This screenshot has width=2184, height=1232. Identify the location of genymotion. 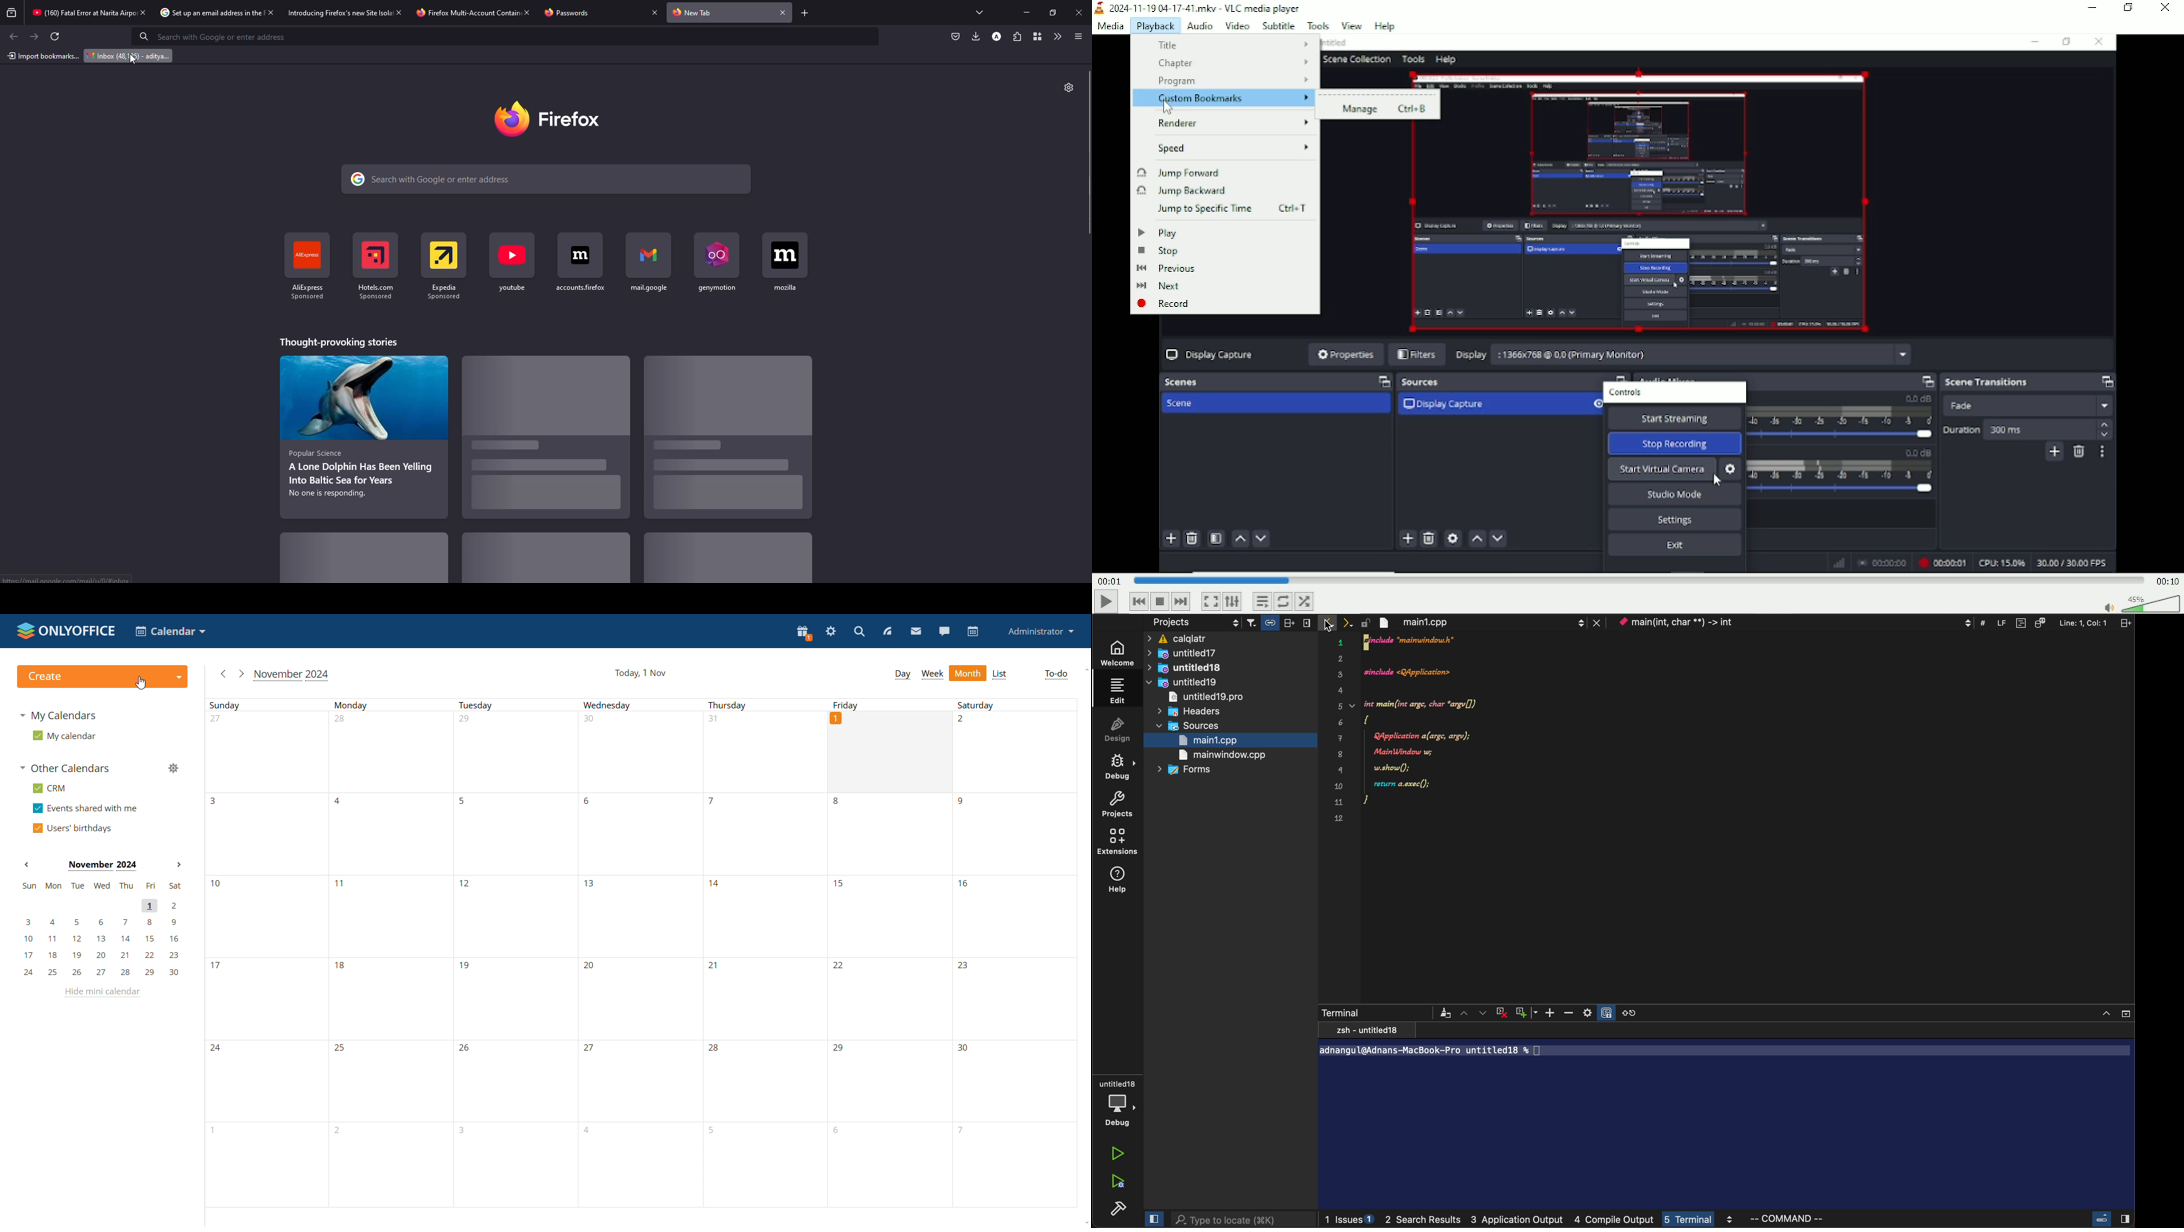
(714, 288).